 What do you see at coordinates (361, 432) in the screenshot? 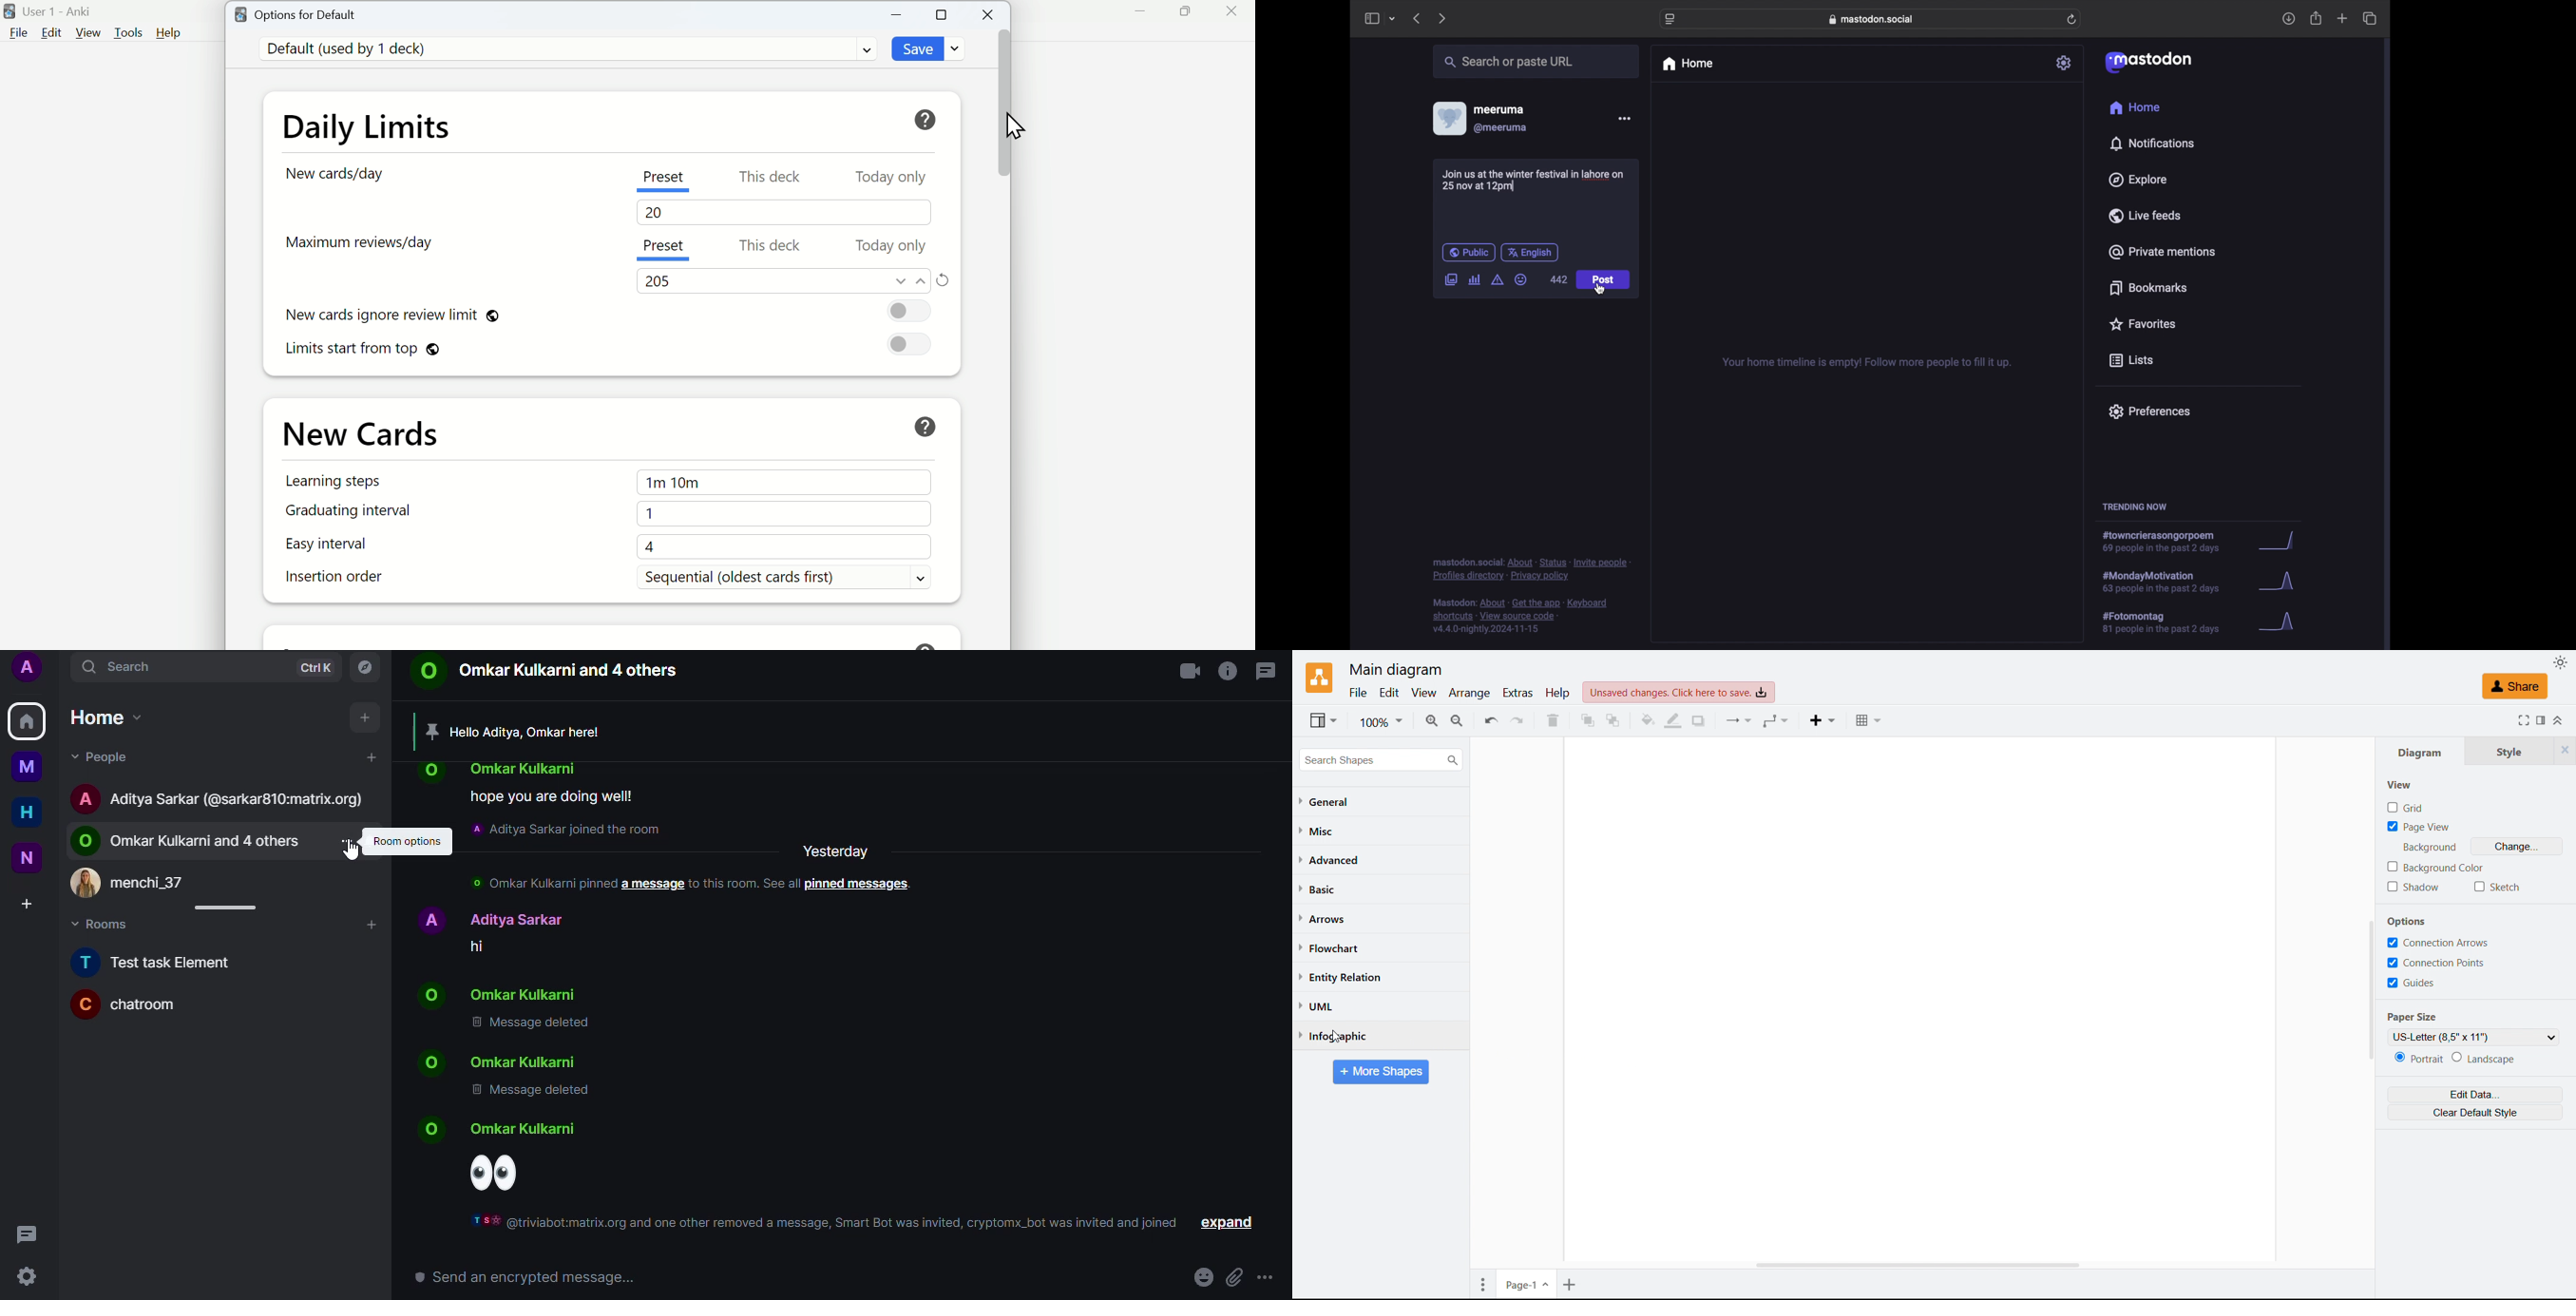
I see `New Cards` at bounding box center [361, 432].